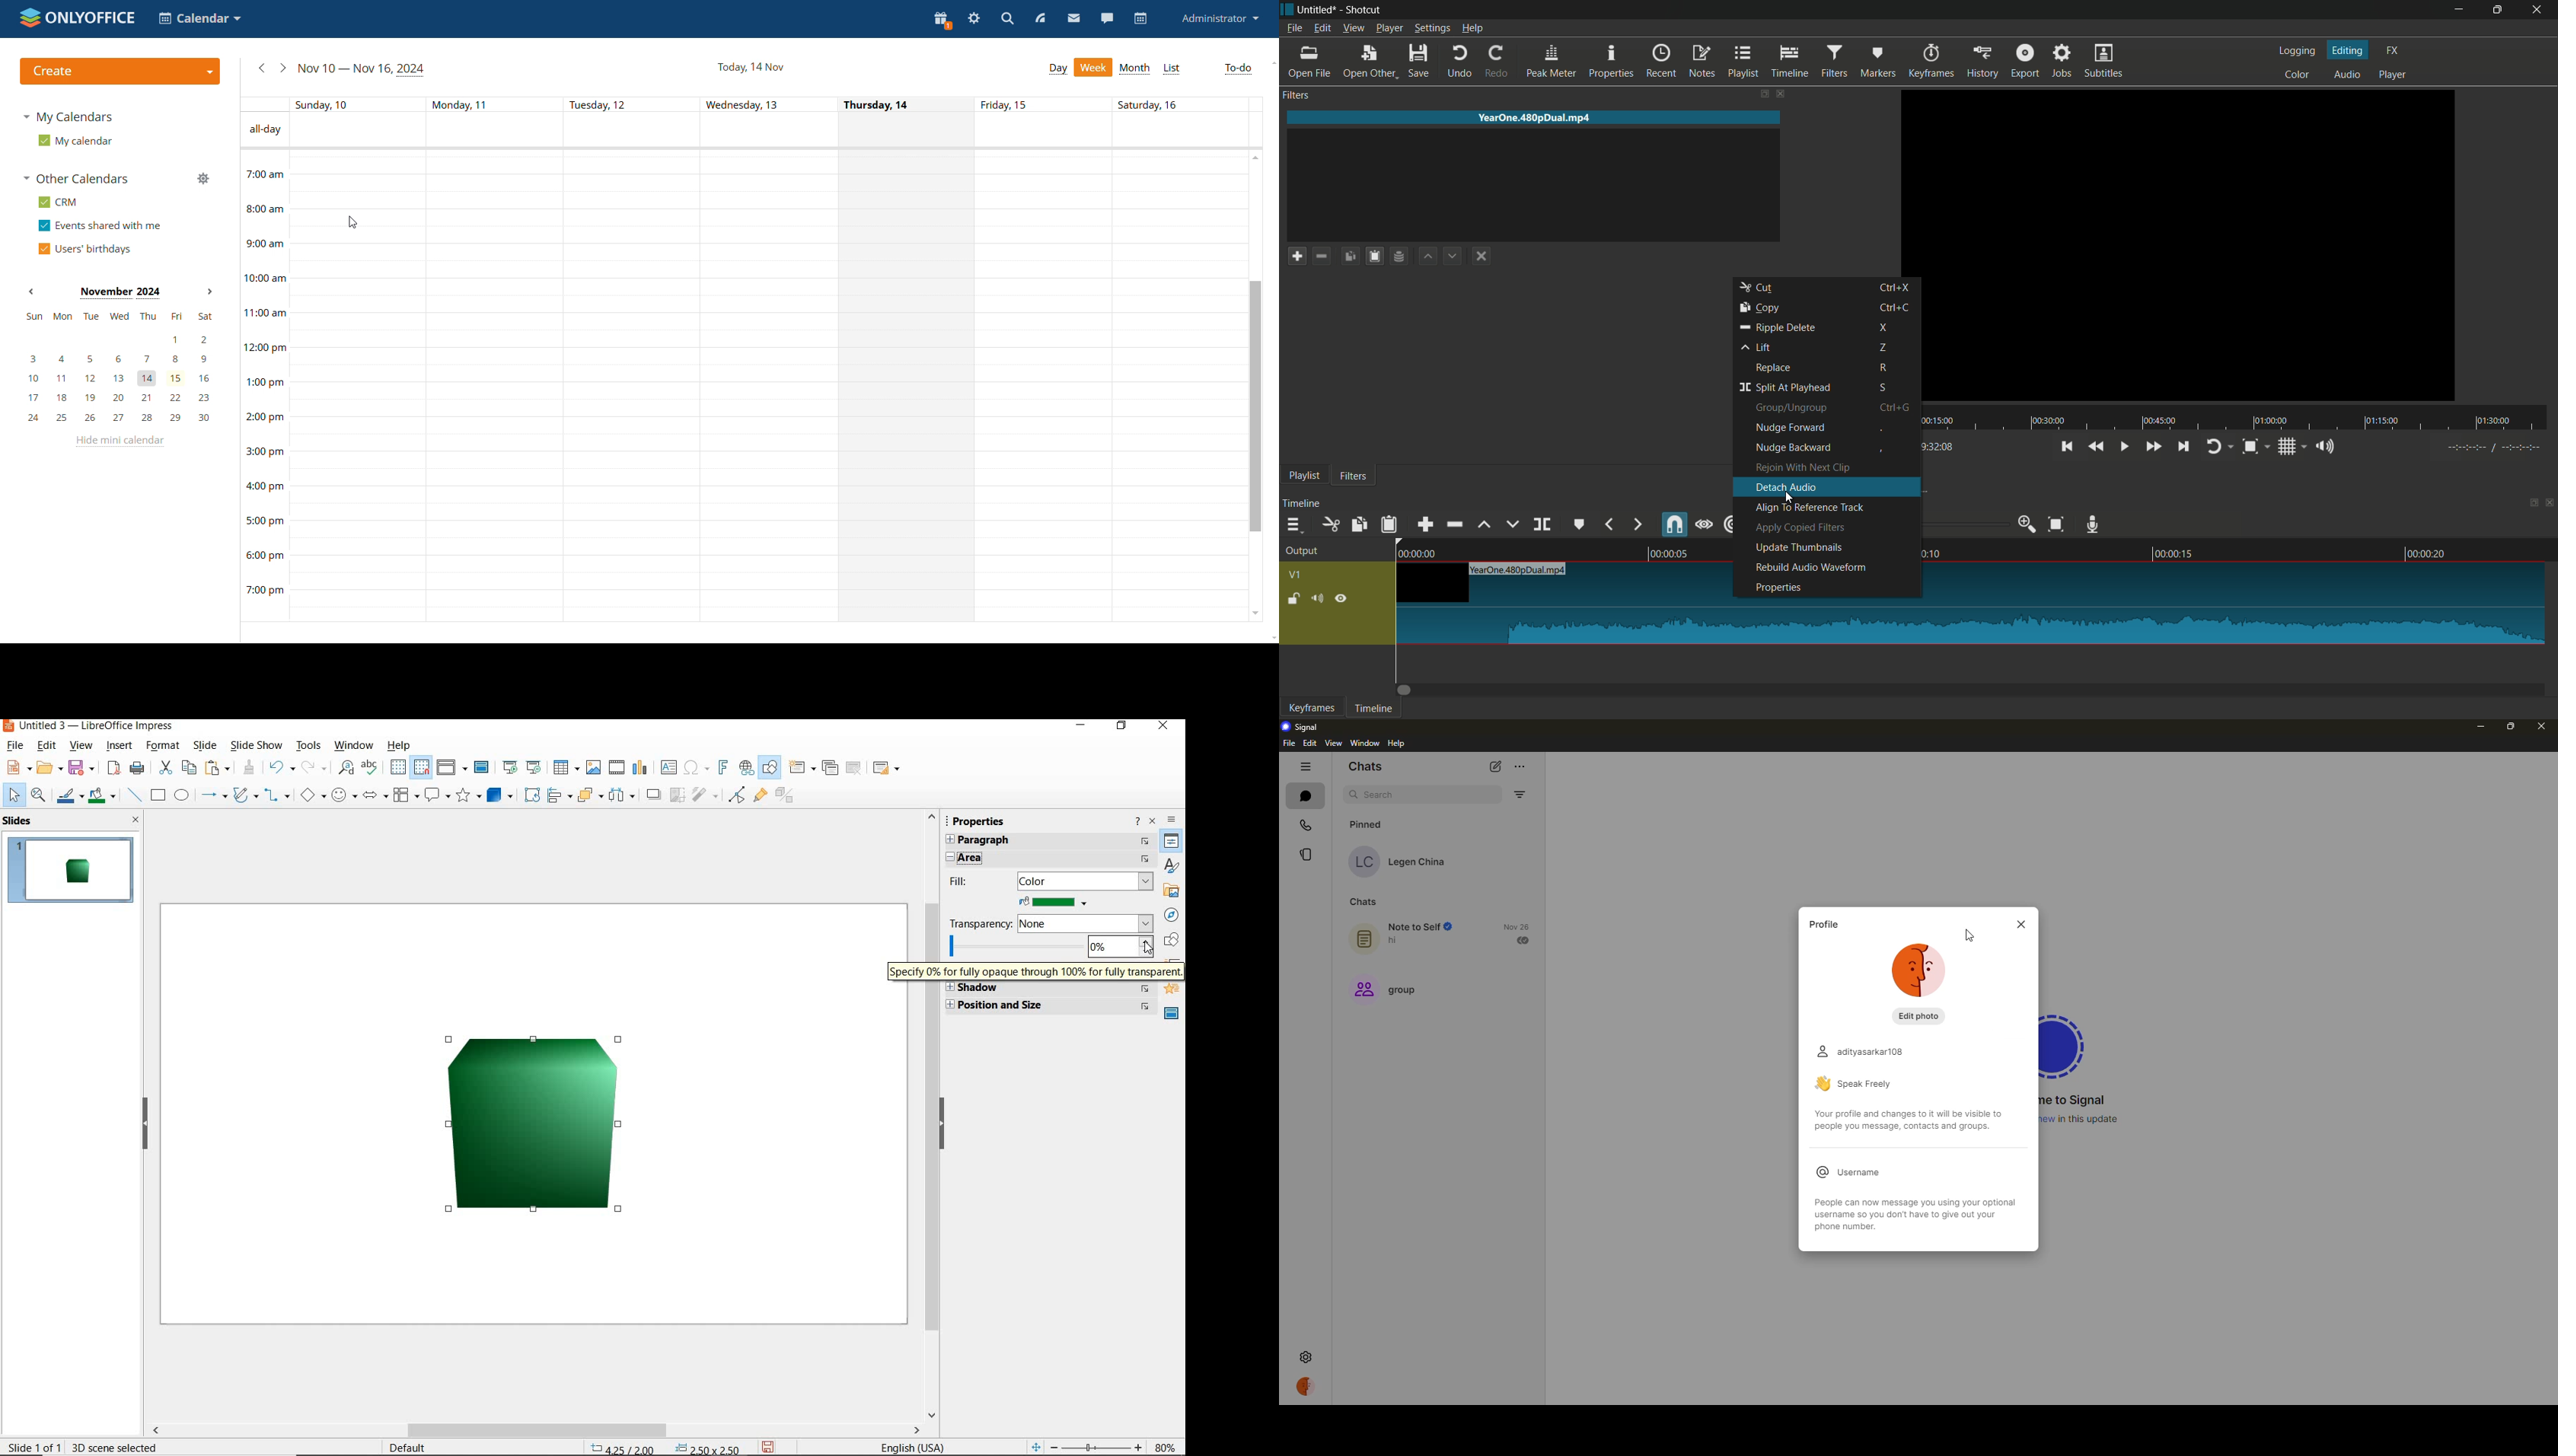 The width and height of the screenshot is (2576, 1456). Describe the element at coordinates (1884, 369) in the screenshot. I see `keyboard shortcut` at that location.